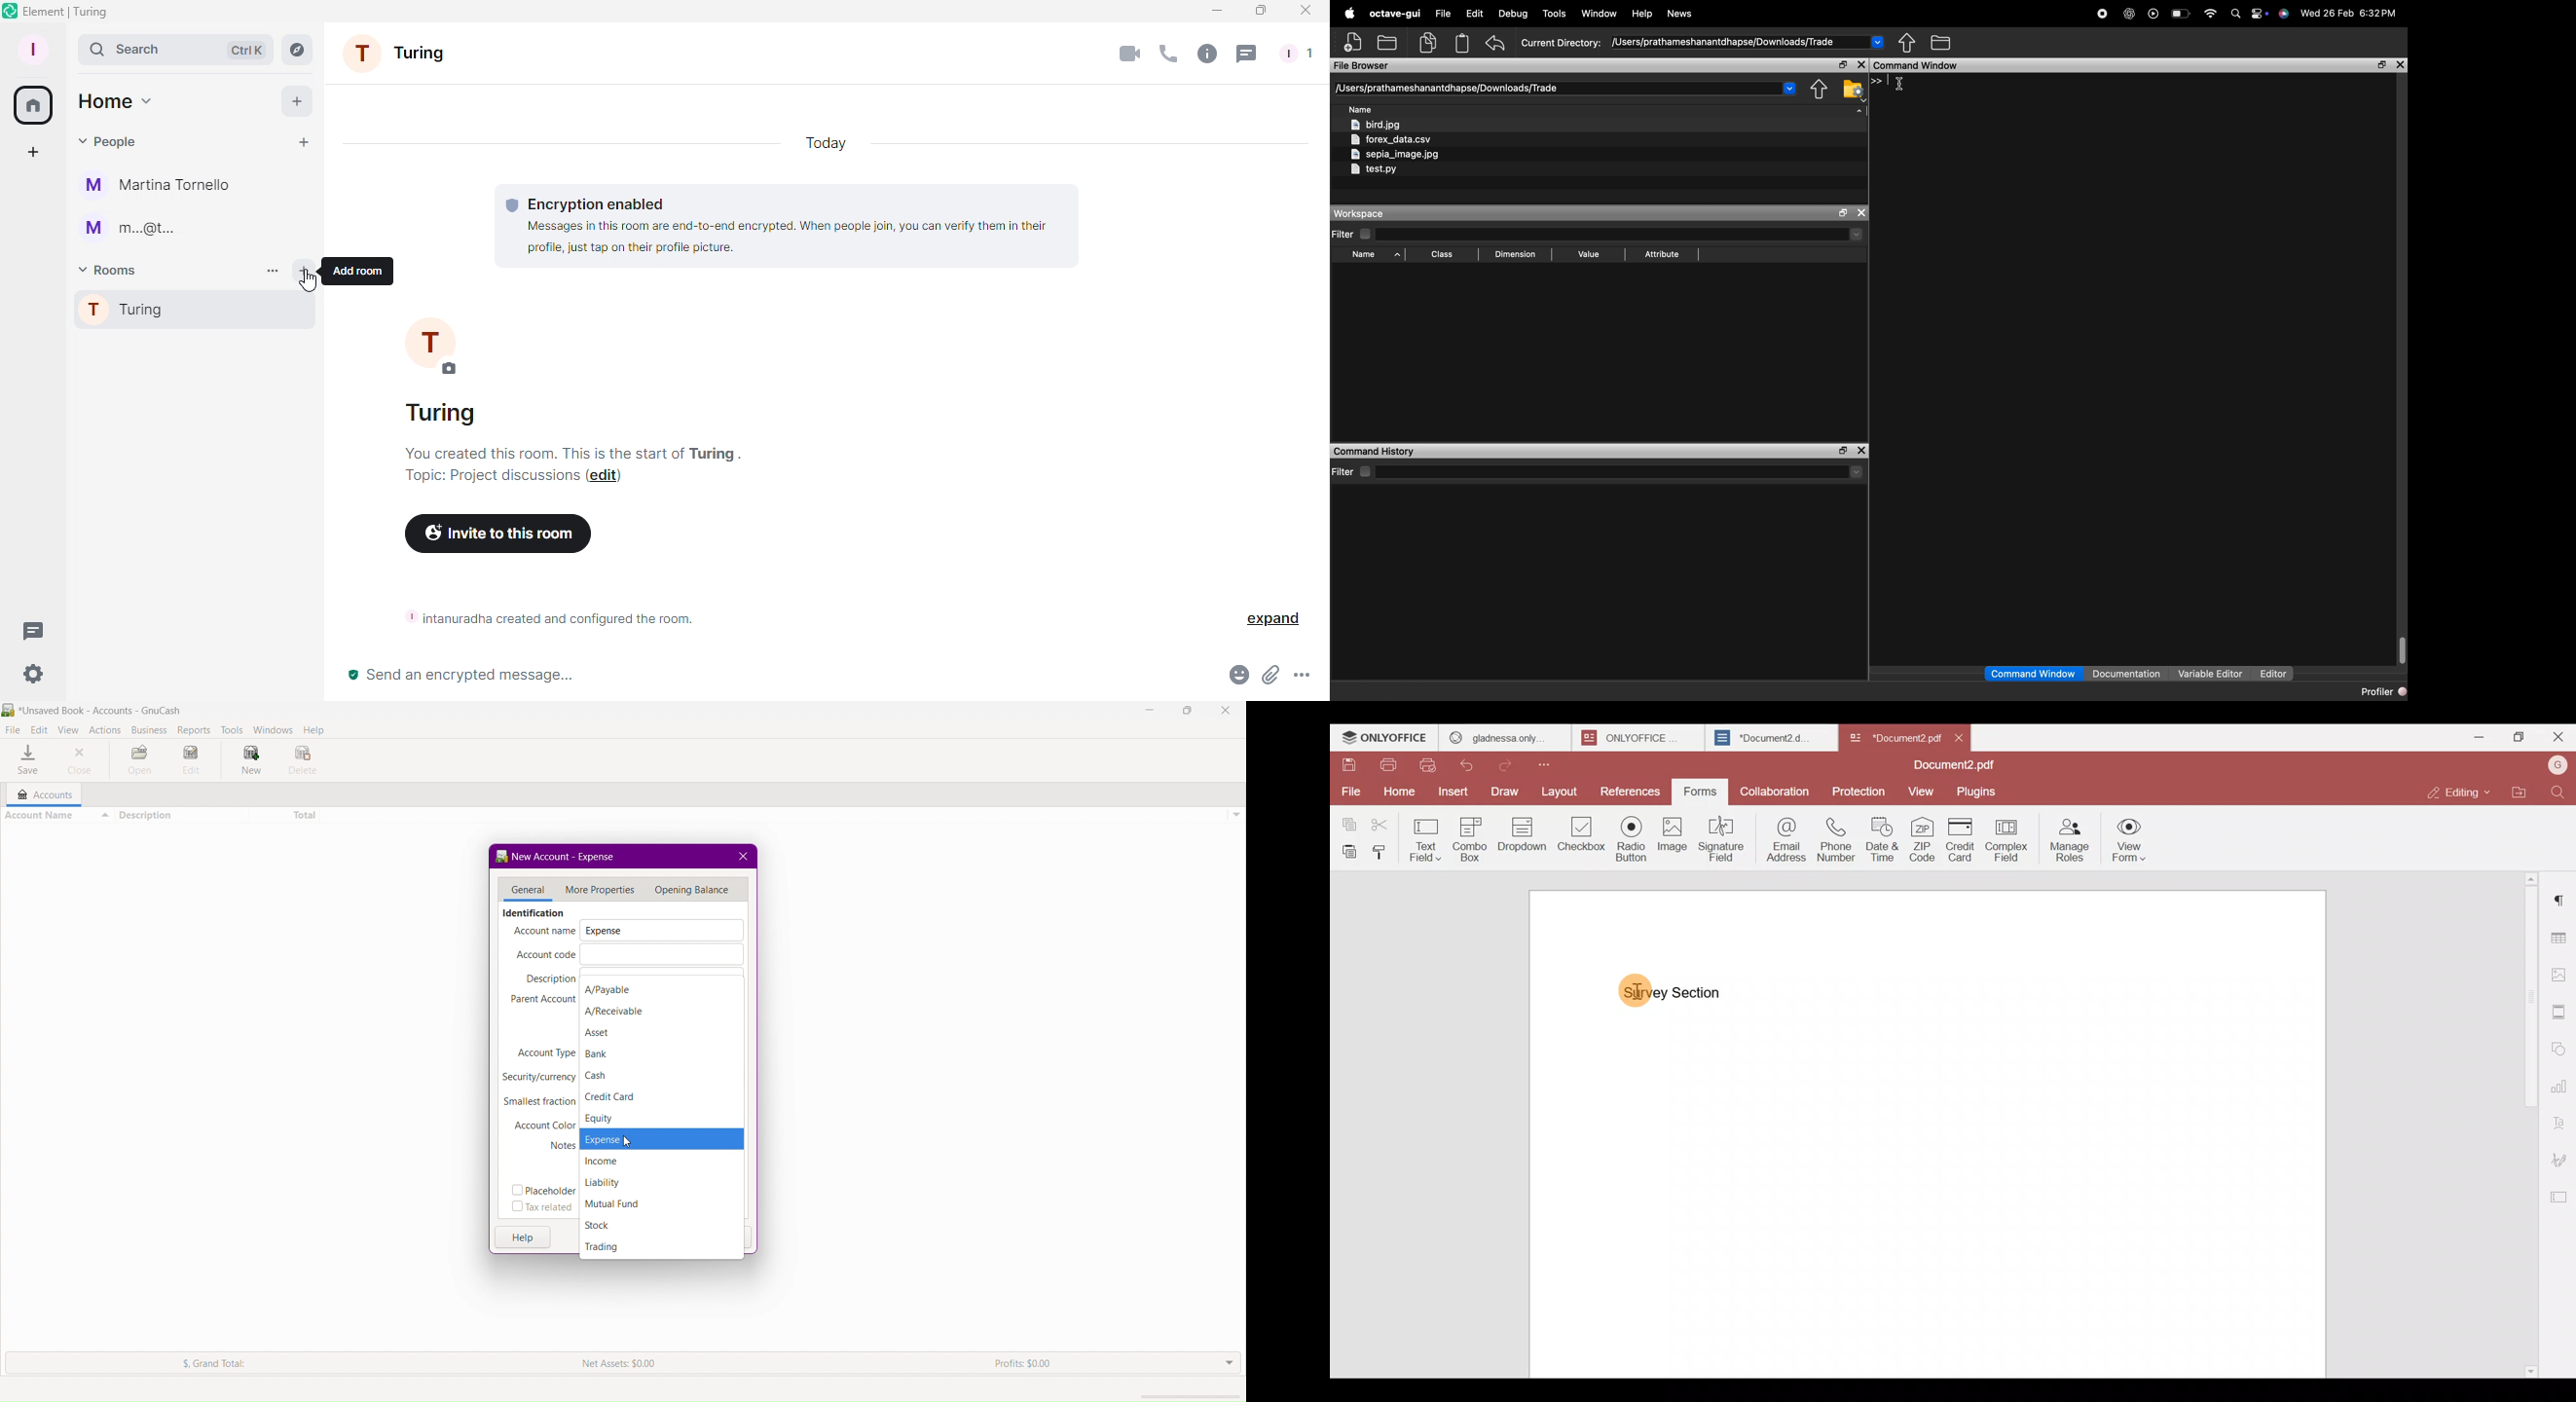 The width and height of the screenshot is (2576, 1428). What do you see at coordinates (543, 1052) in the screenshot?
I see `Account Type` at bounding box center [543, 1052].